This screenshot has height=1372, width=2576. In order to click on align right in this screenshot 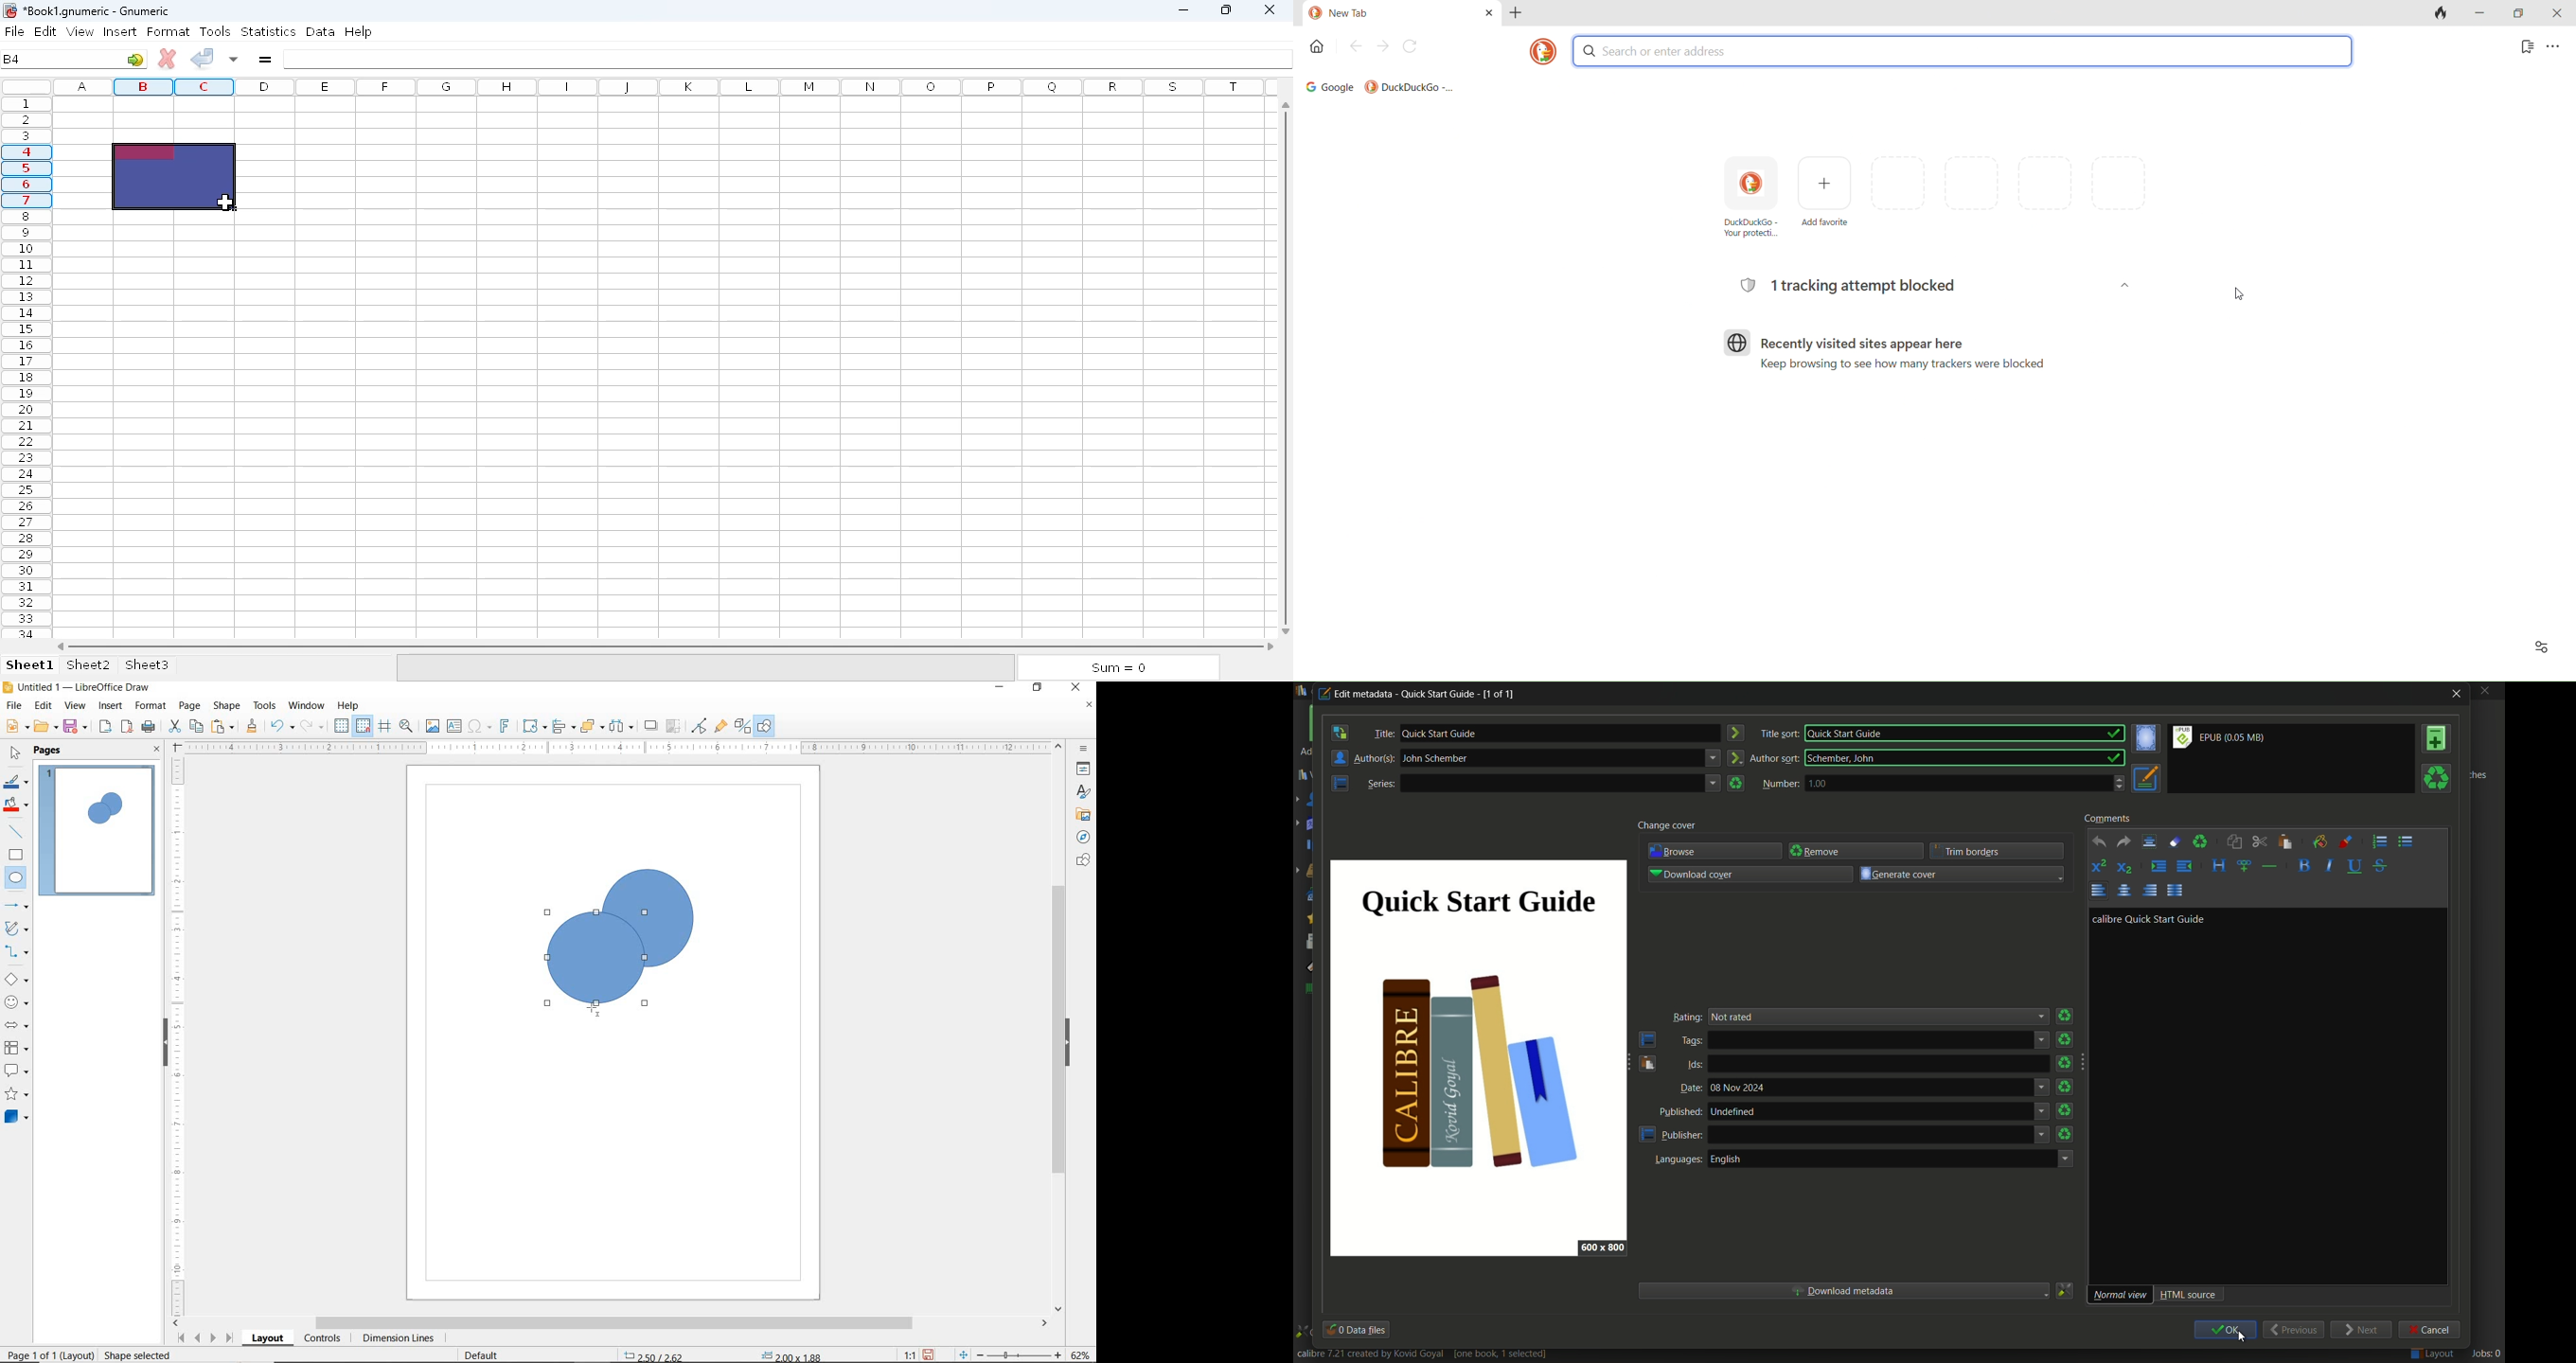, I will do `click(2151, 892)`.